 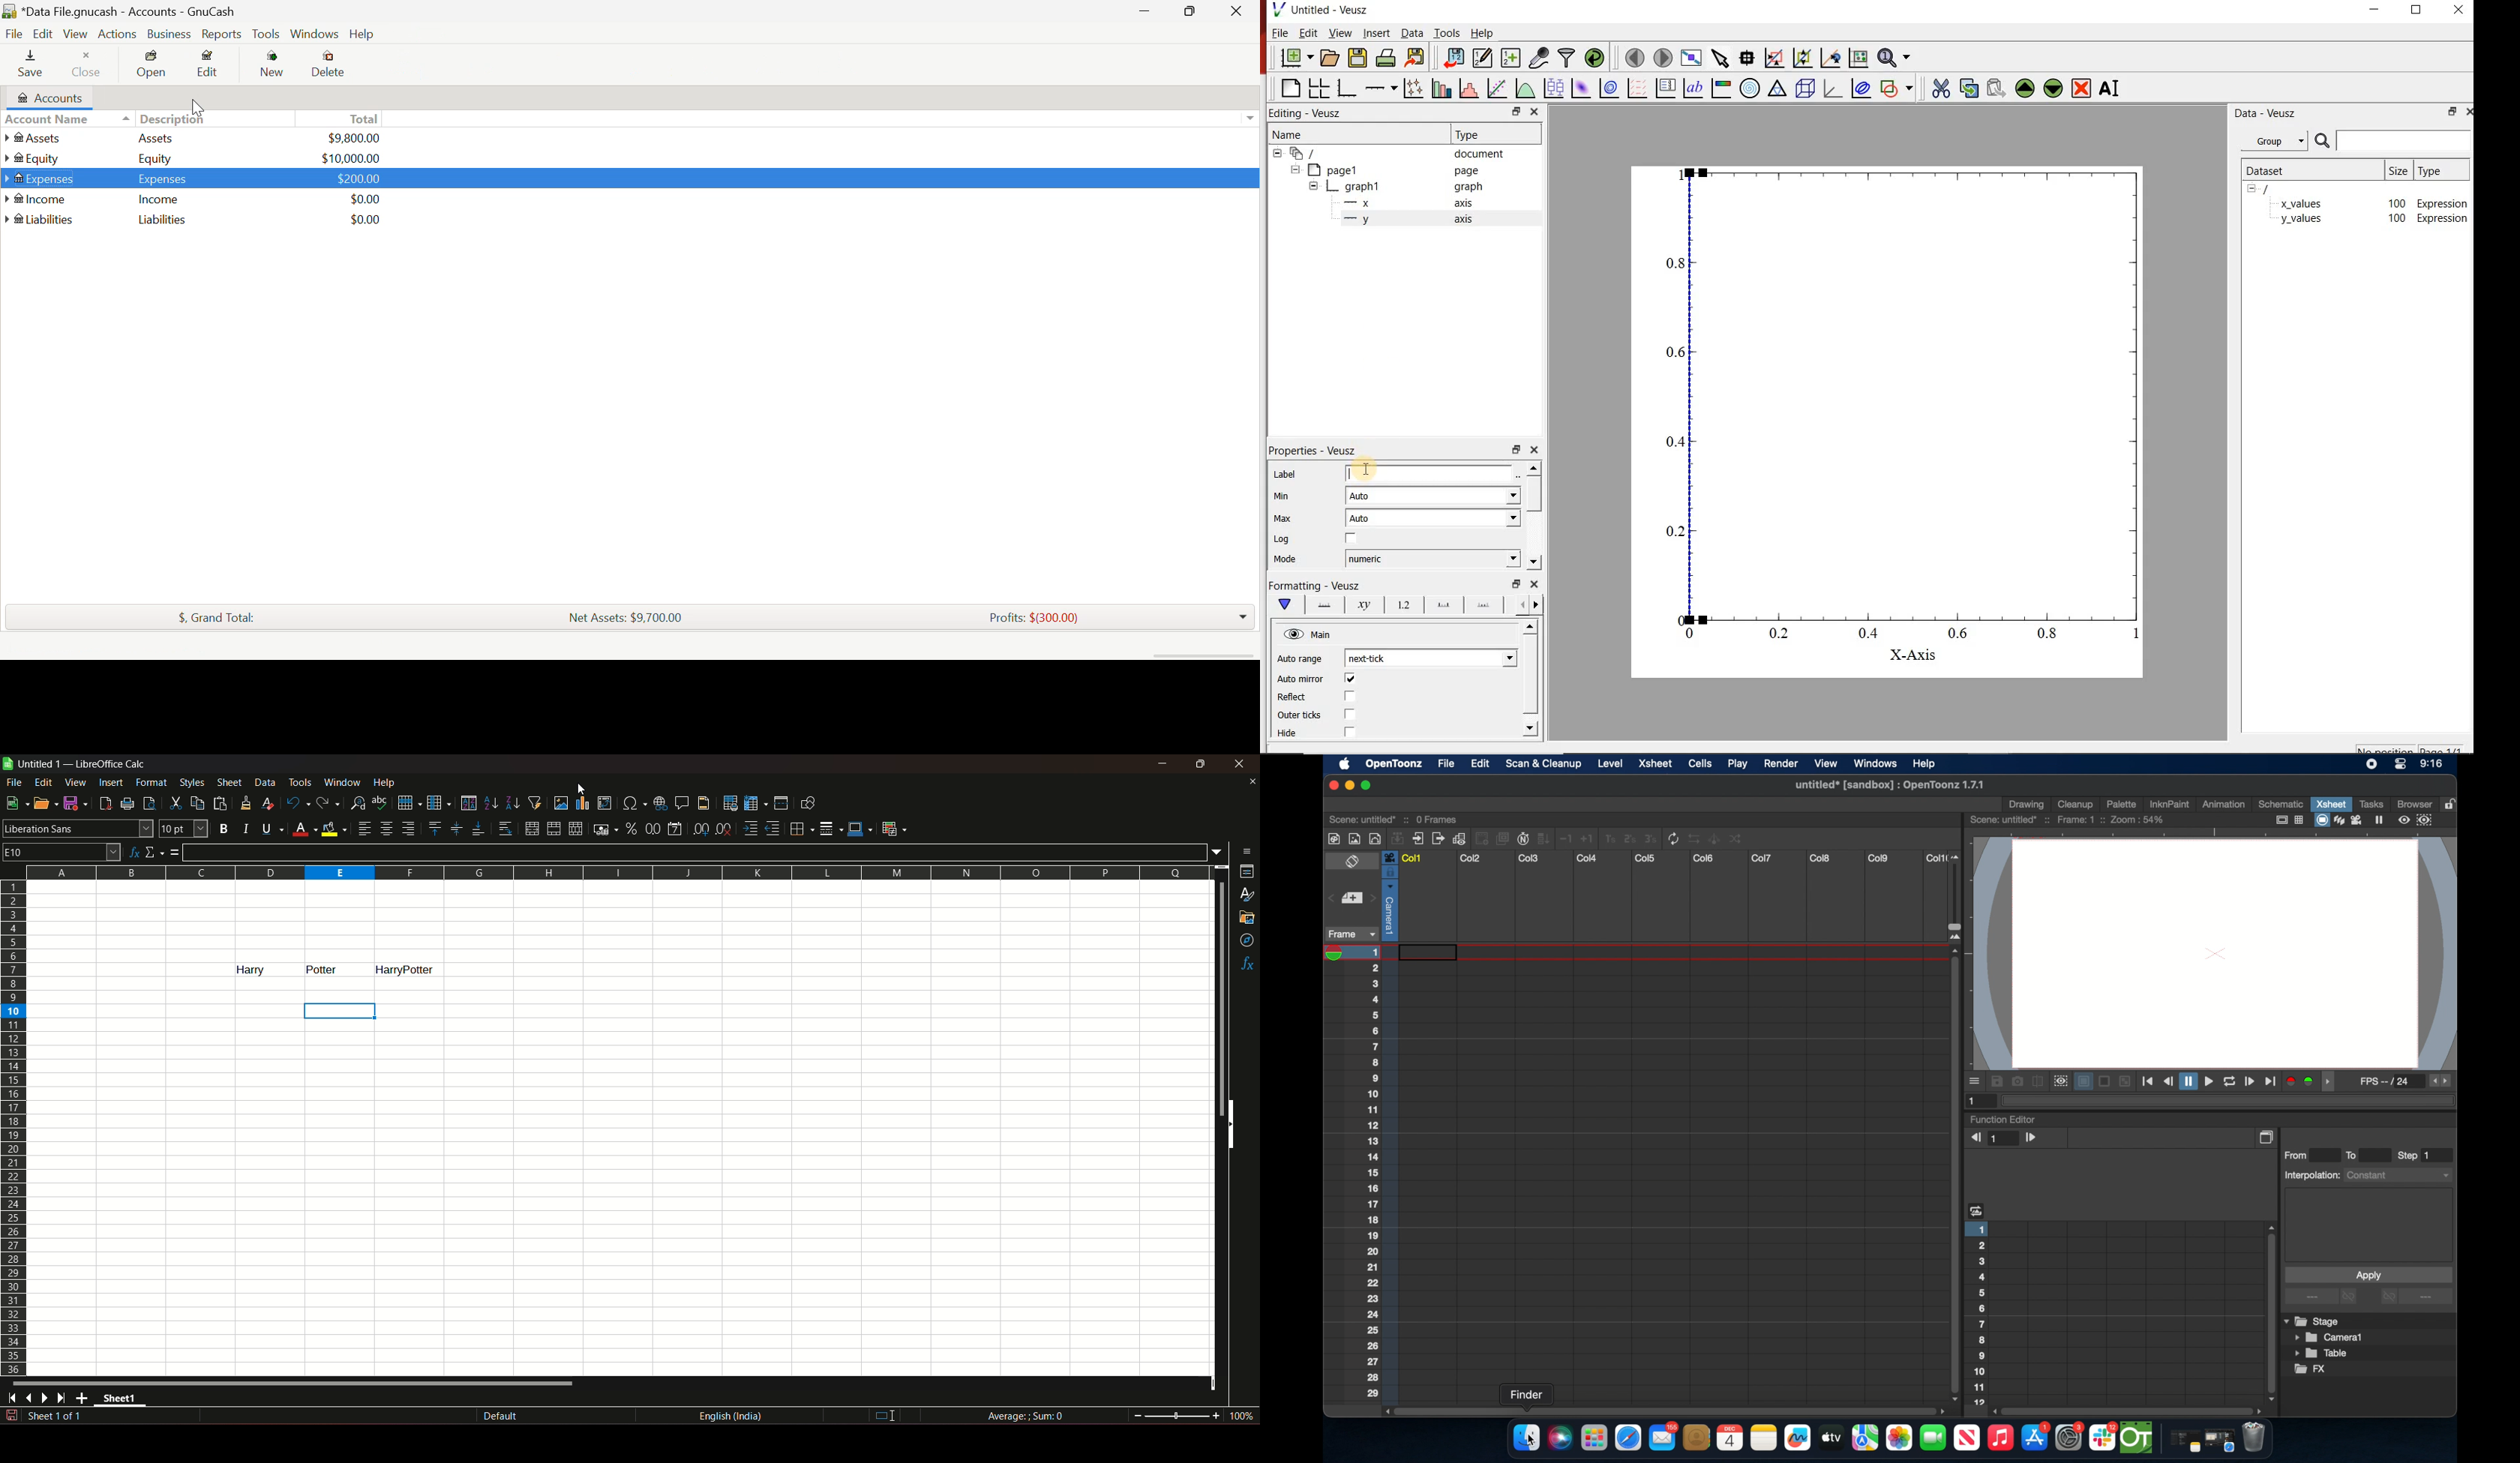 What do you see at coordinates (1028, 1416) in the screenshot?
I see `formula` at bounding box center [1028, 1416].